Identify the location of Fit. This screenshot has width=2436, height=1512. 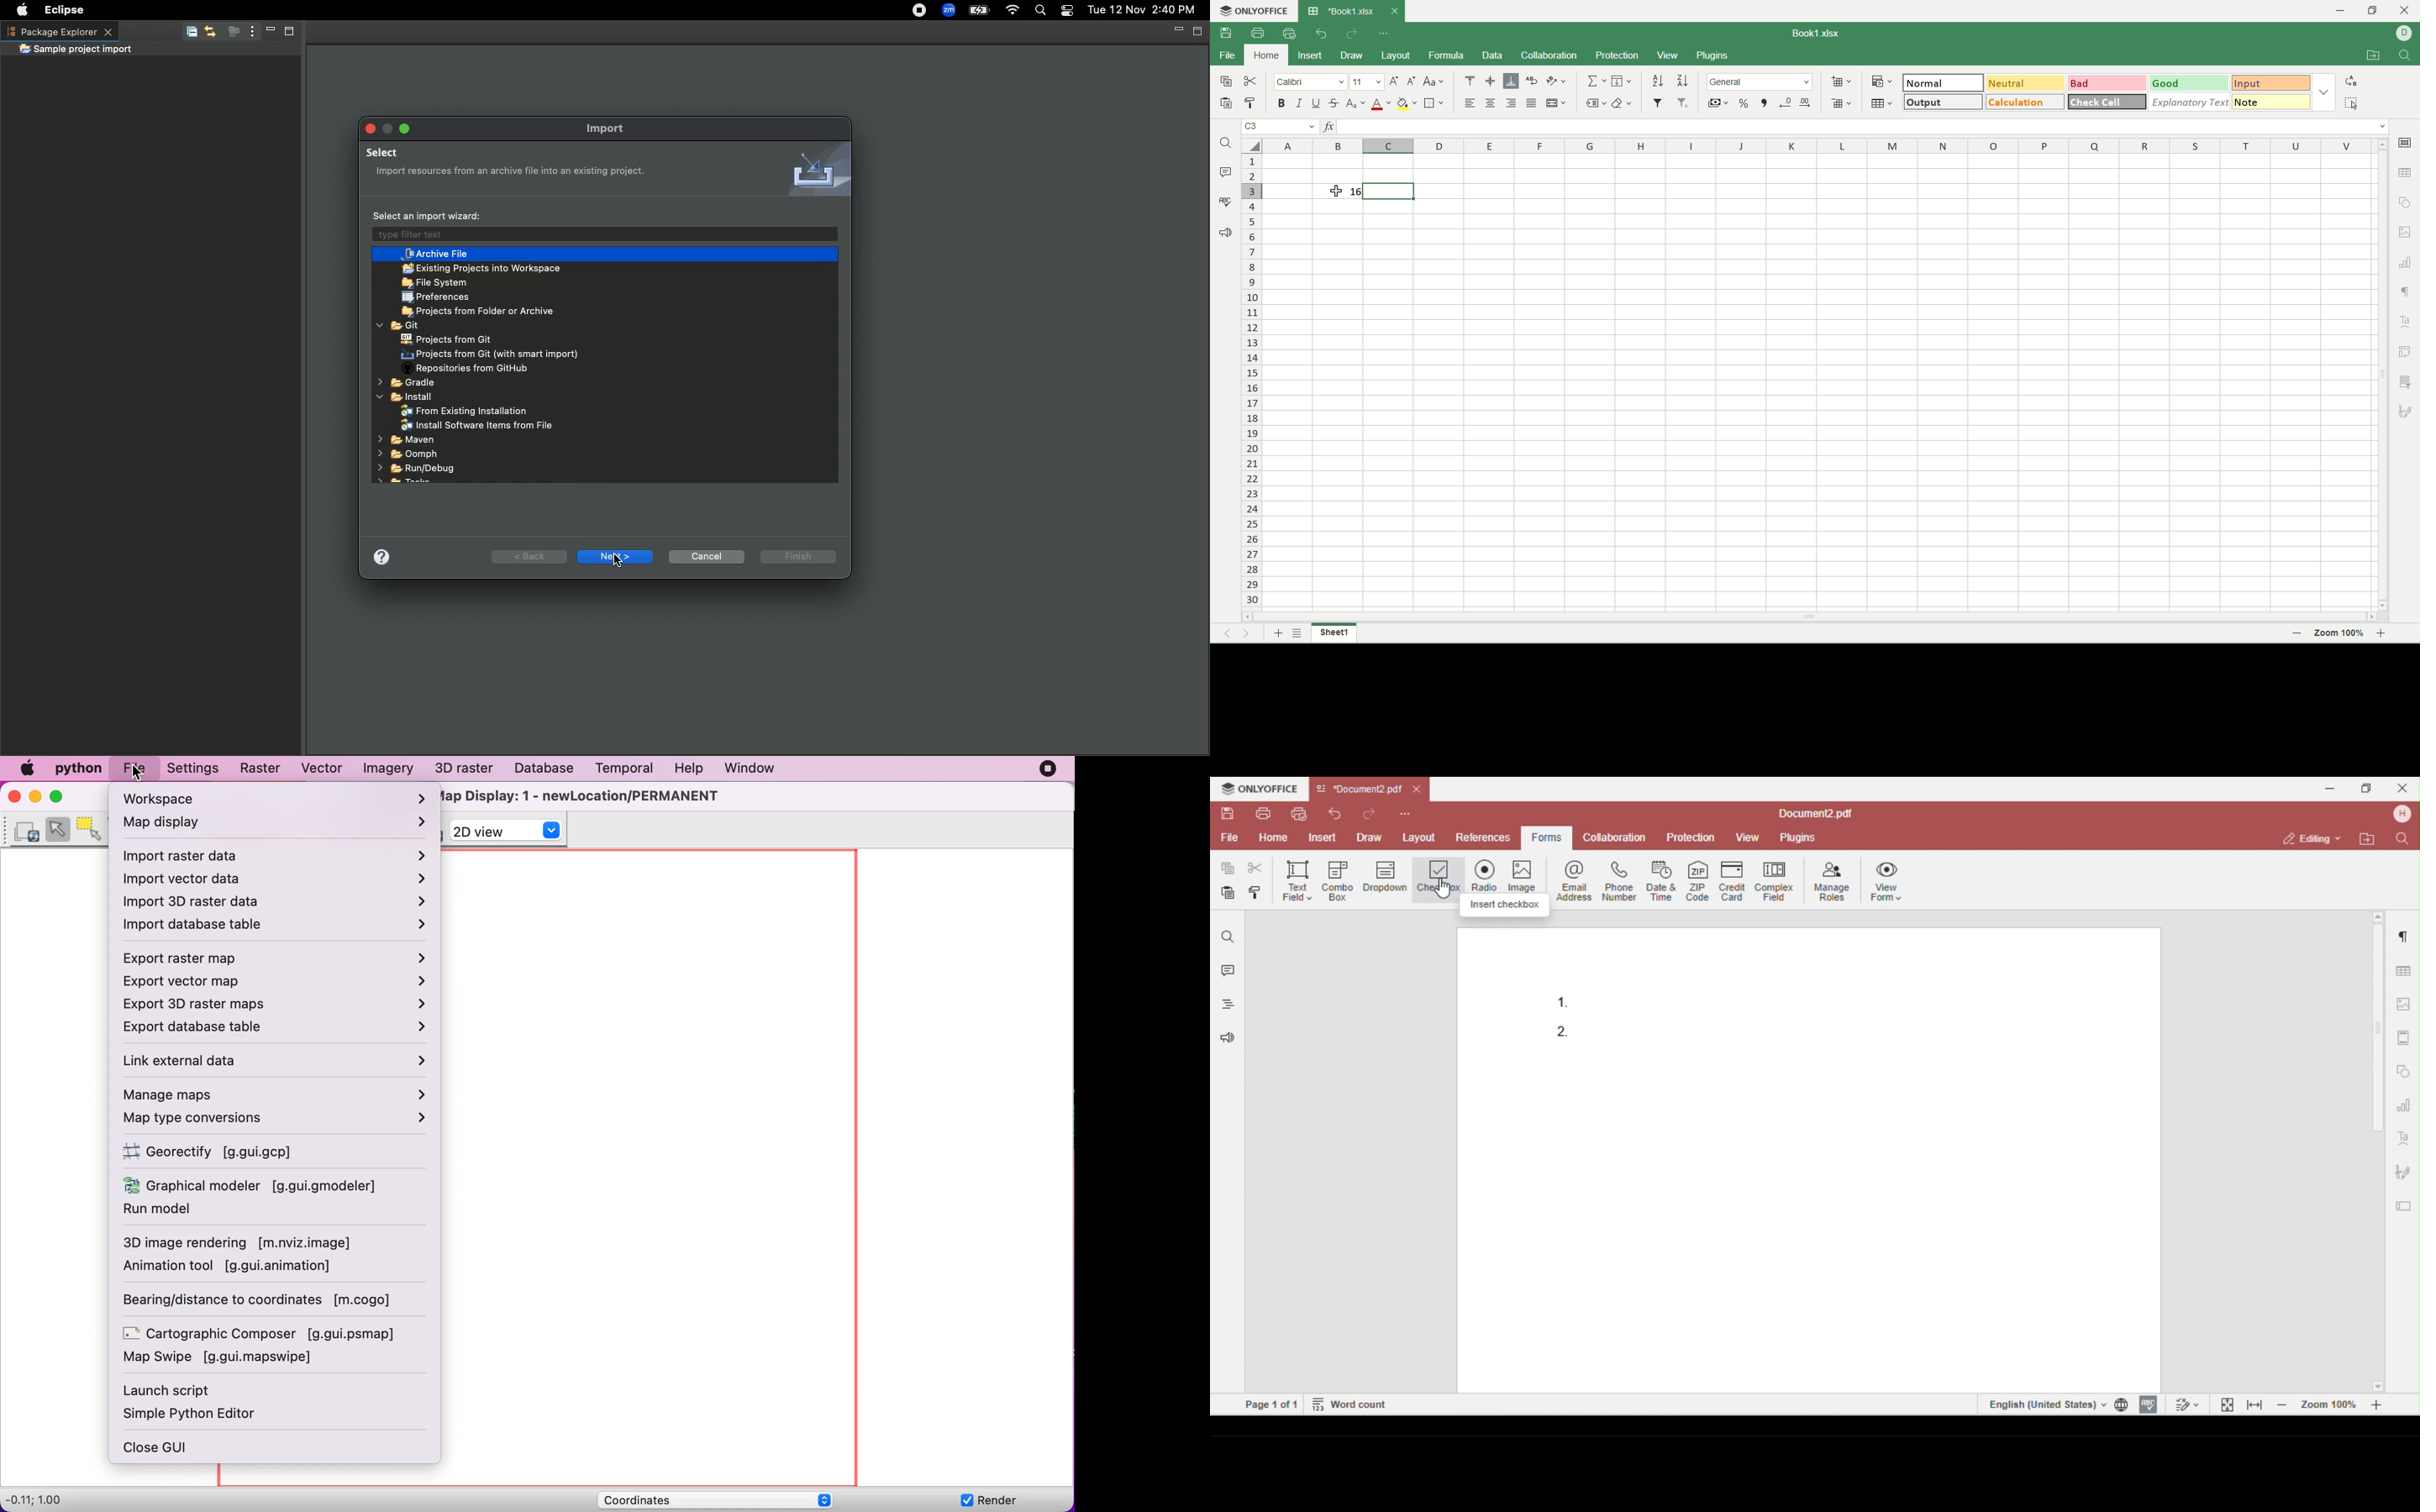
(399, 326).